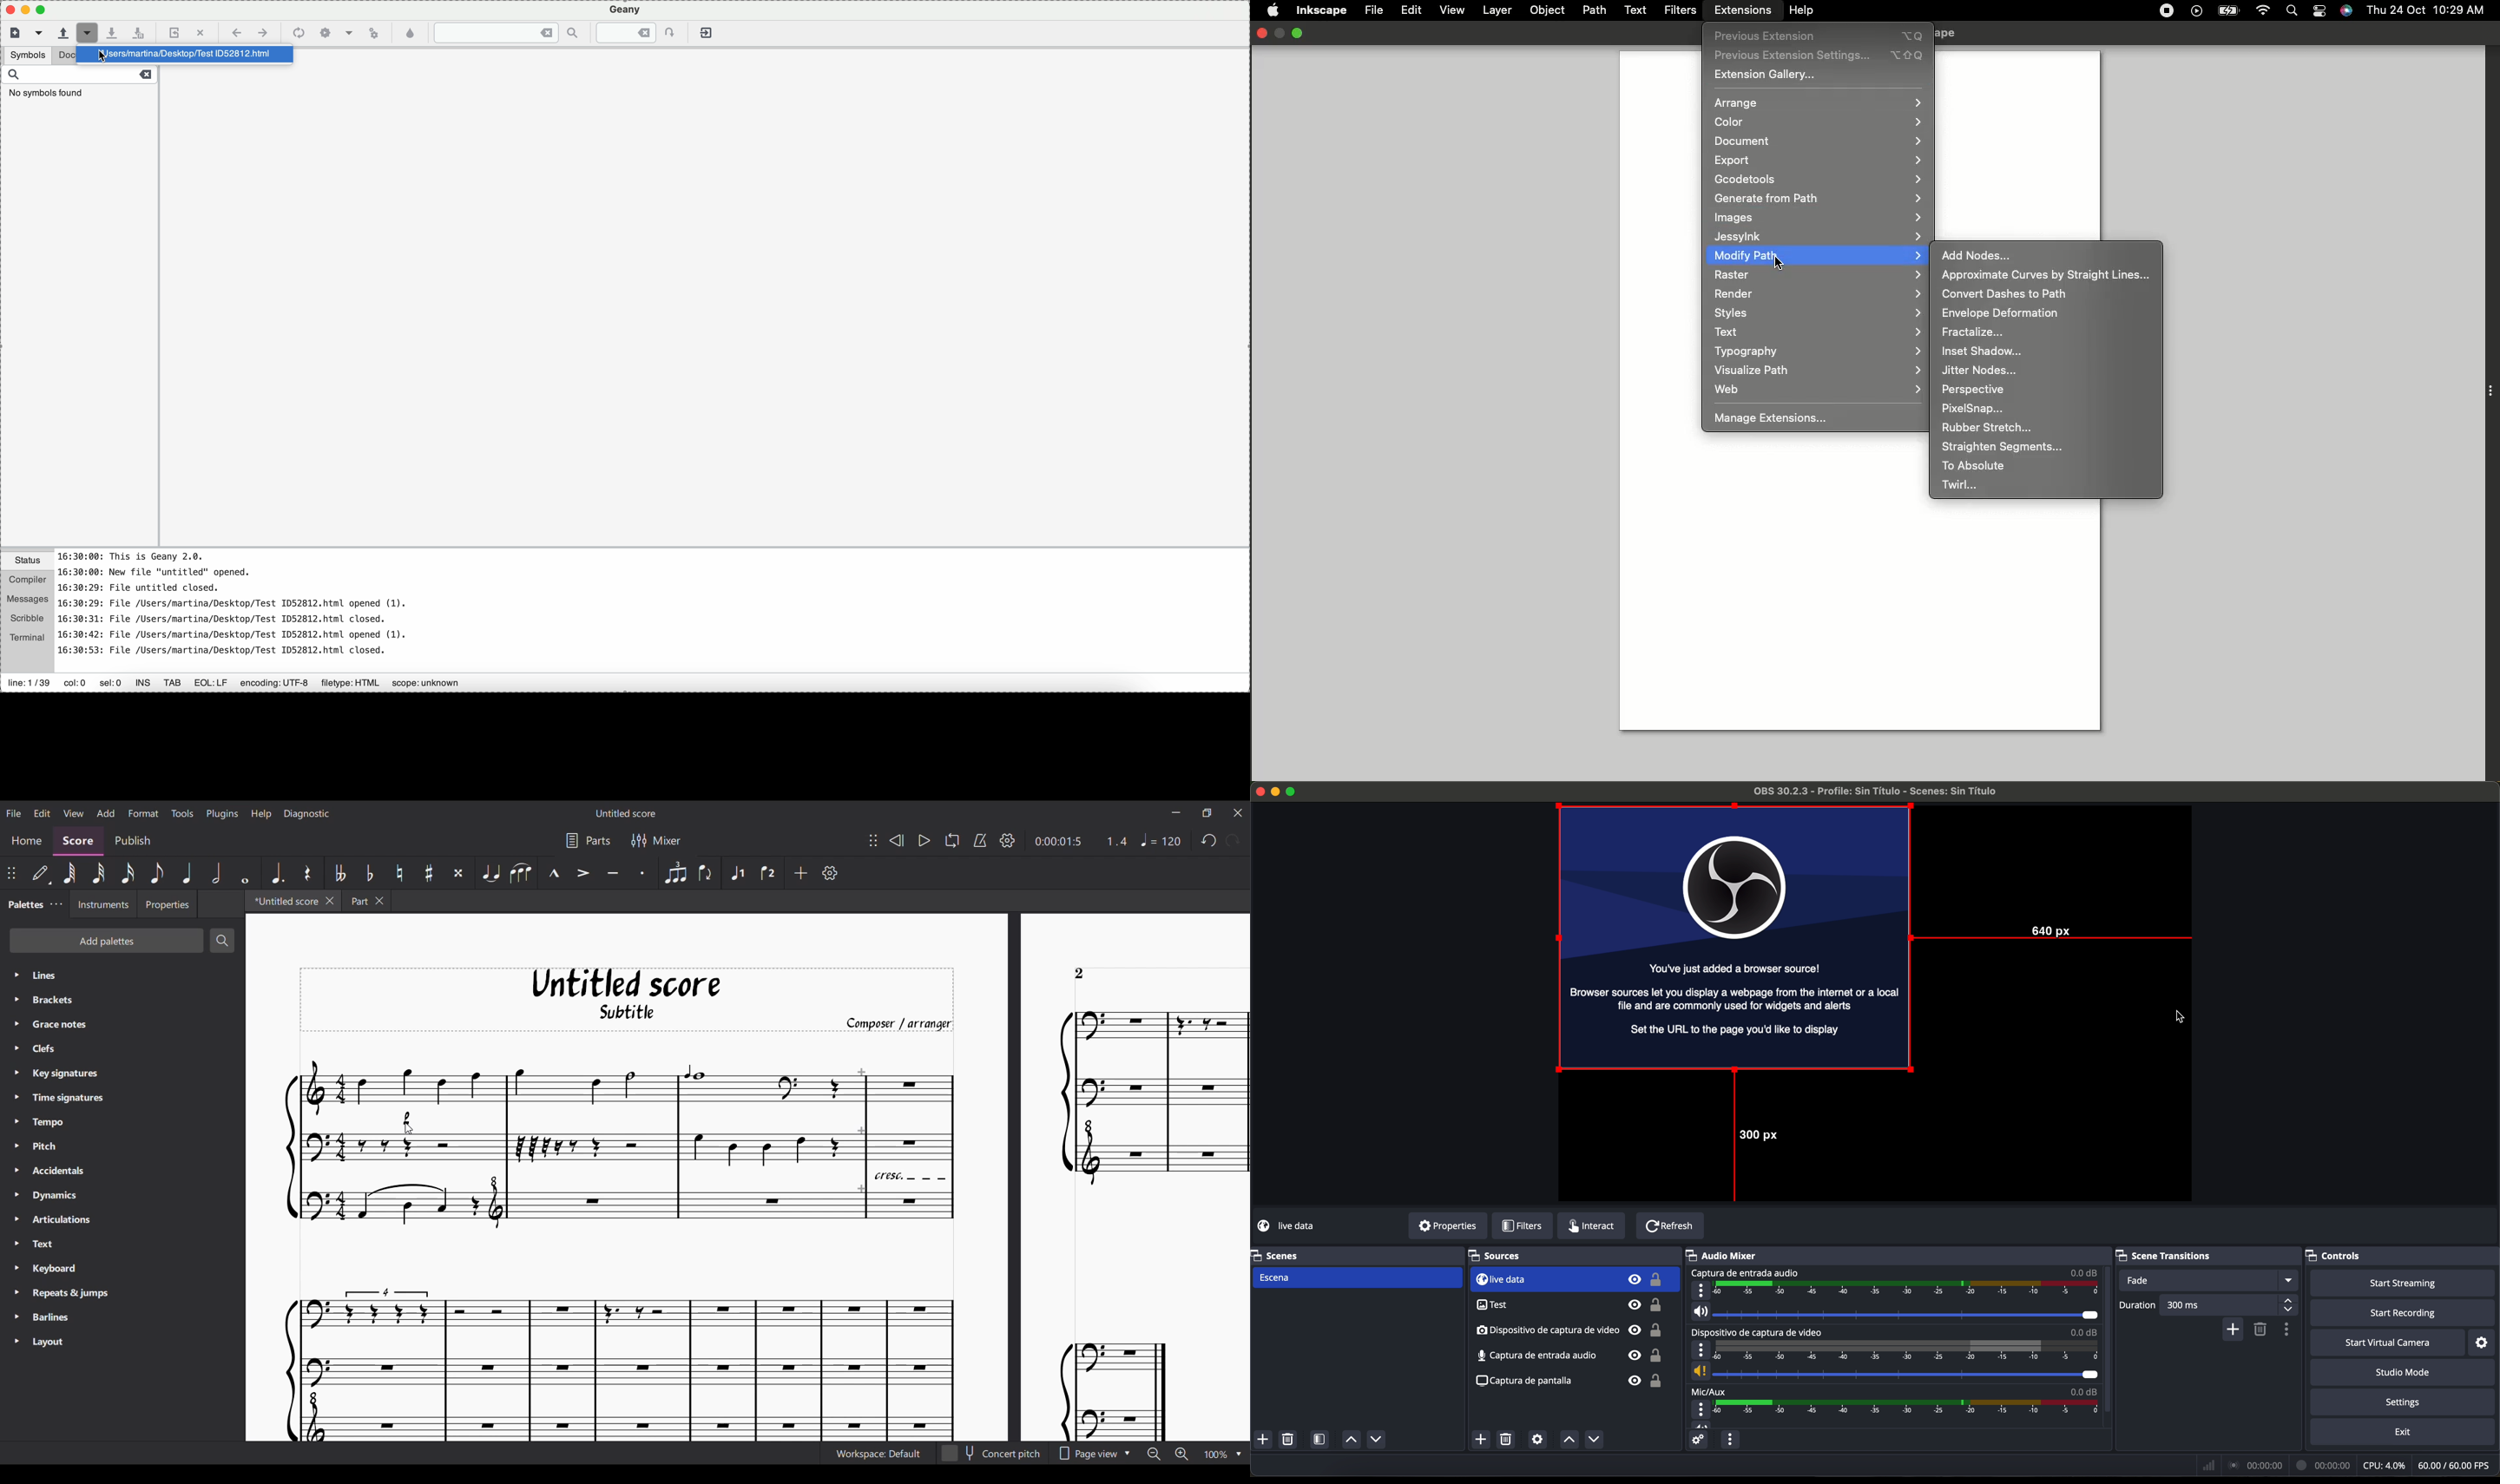 Image resolution: width=2520 pixels, height=1484 pixels. Describe the element at coordinates (1359, 1278) in the screenshot. I see `scene` at that location.